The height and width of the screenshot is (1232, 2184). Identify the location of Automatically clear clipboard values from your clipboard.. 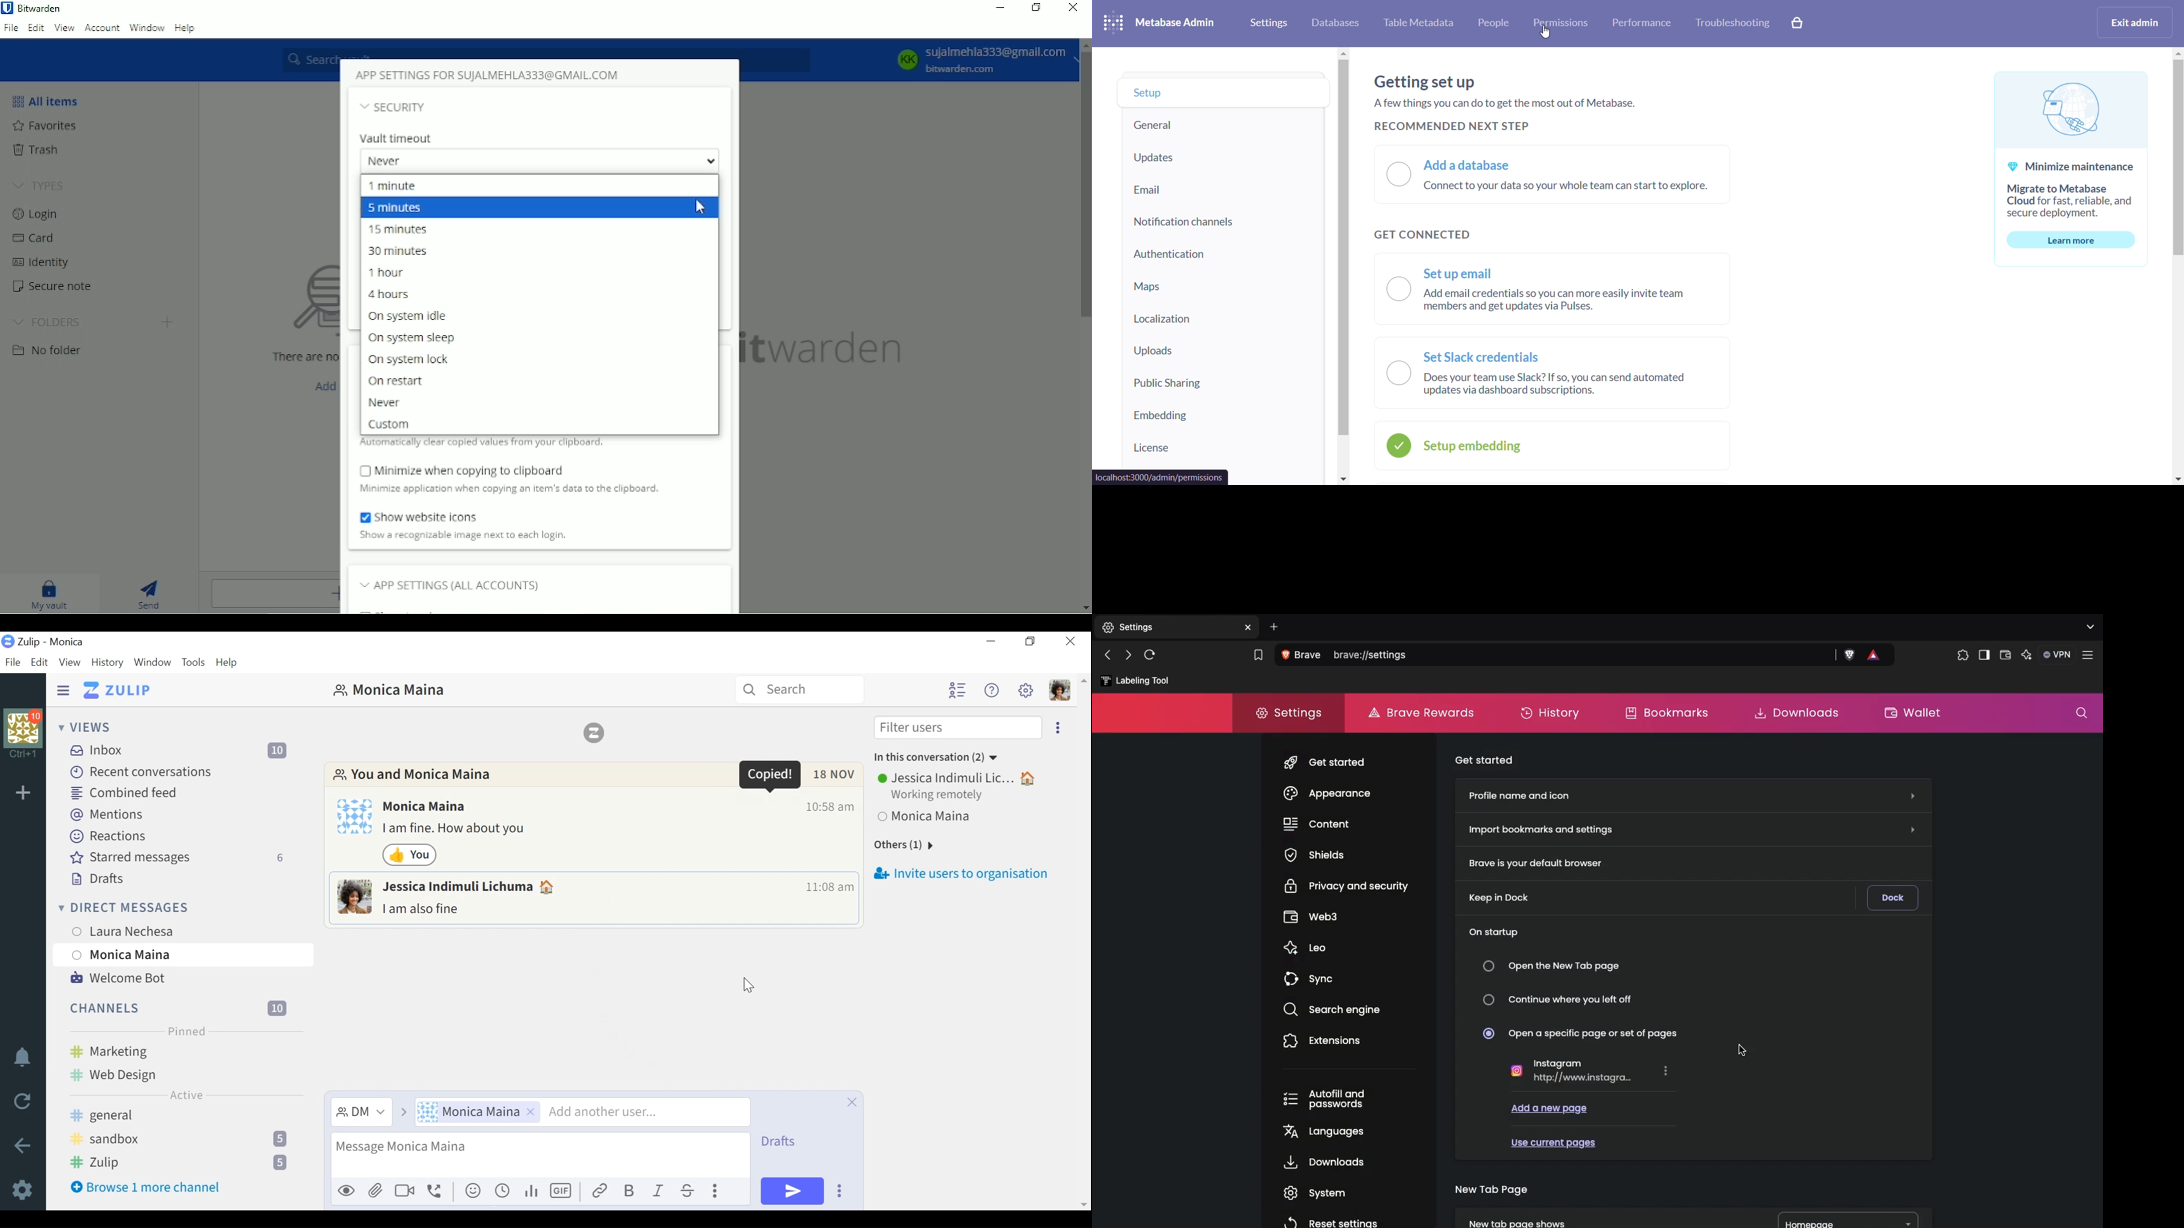
(484, 444).